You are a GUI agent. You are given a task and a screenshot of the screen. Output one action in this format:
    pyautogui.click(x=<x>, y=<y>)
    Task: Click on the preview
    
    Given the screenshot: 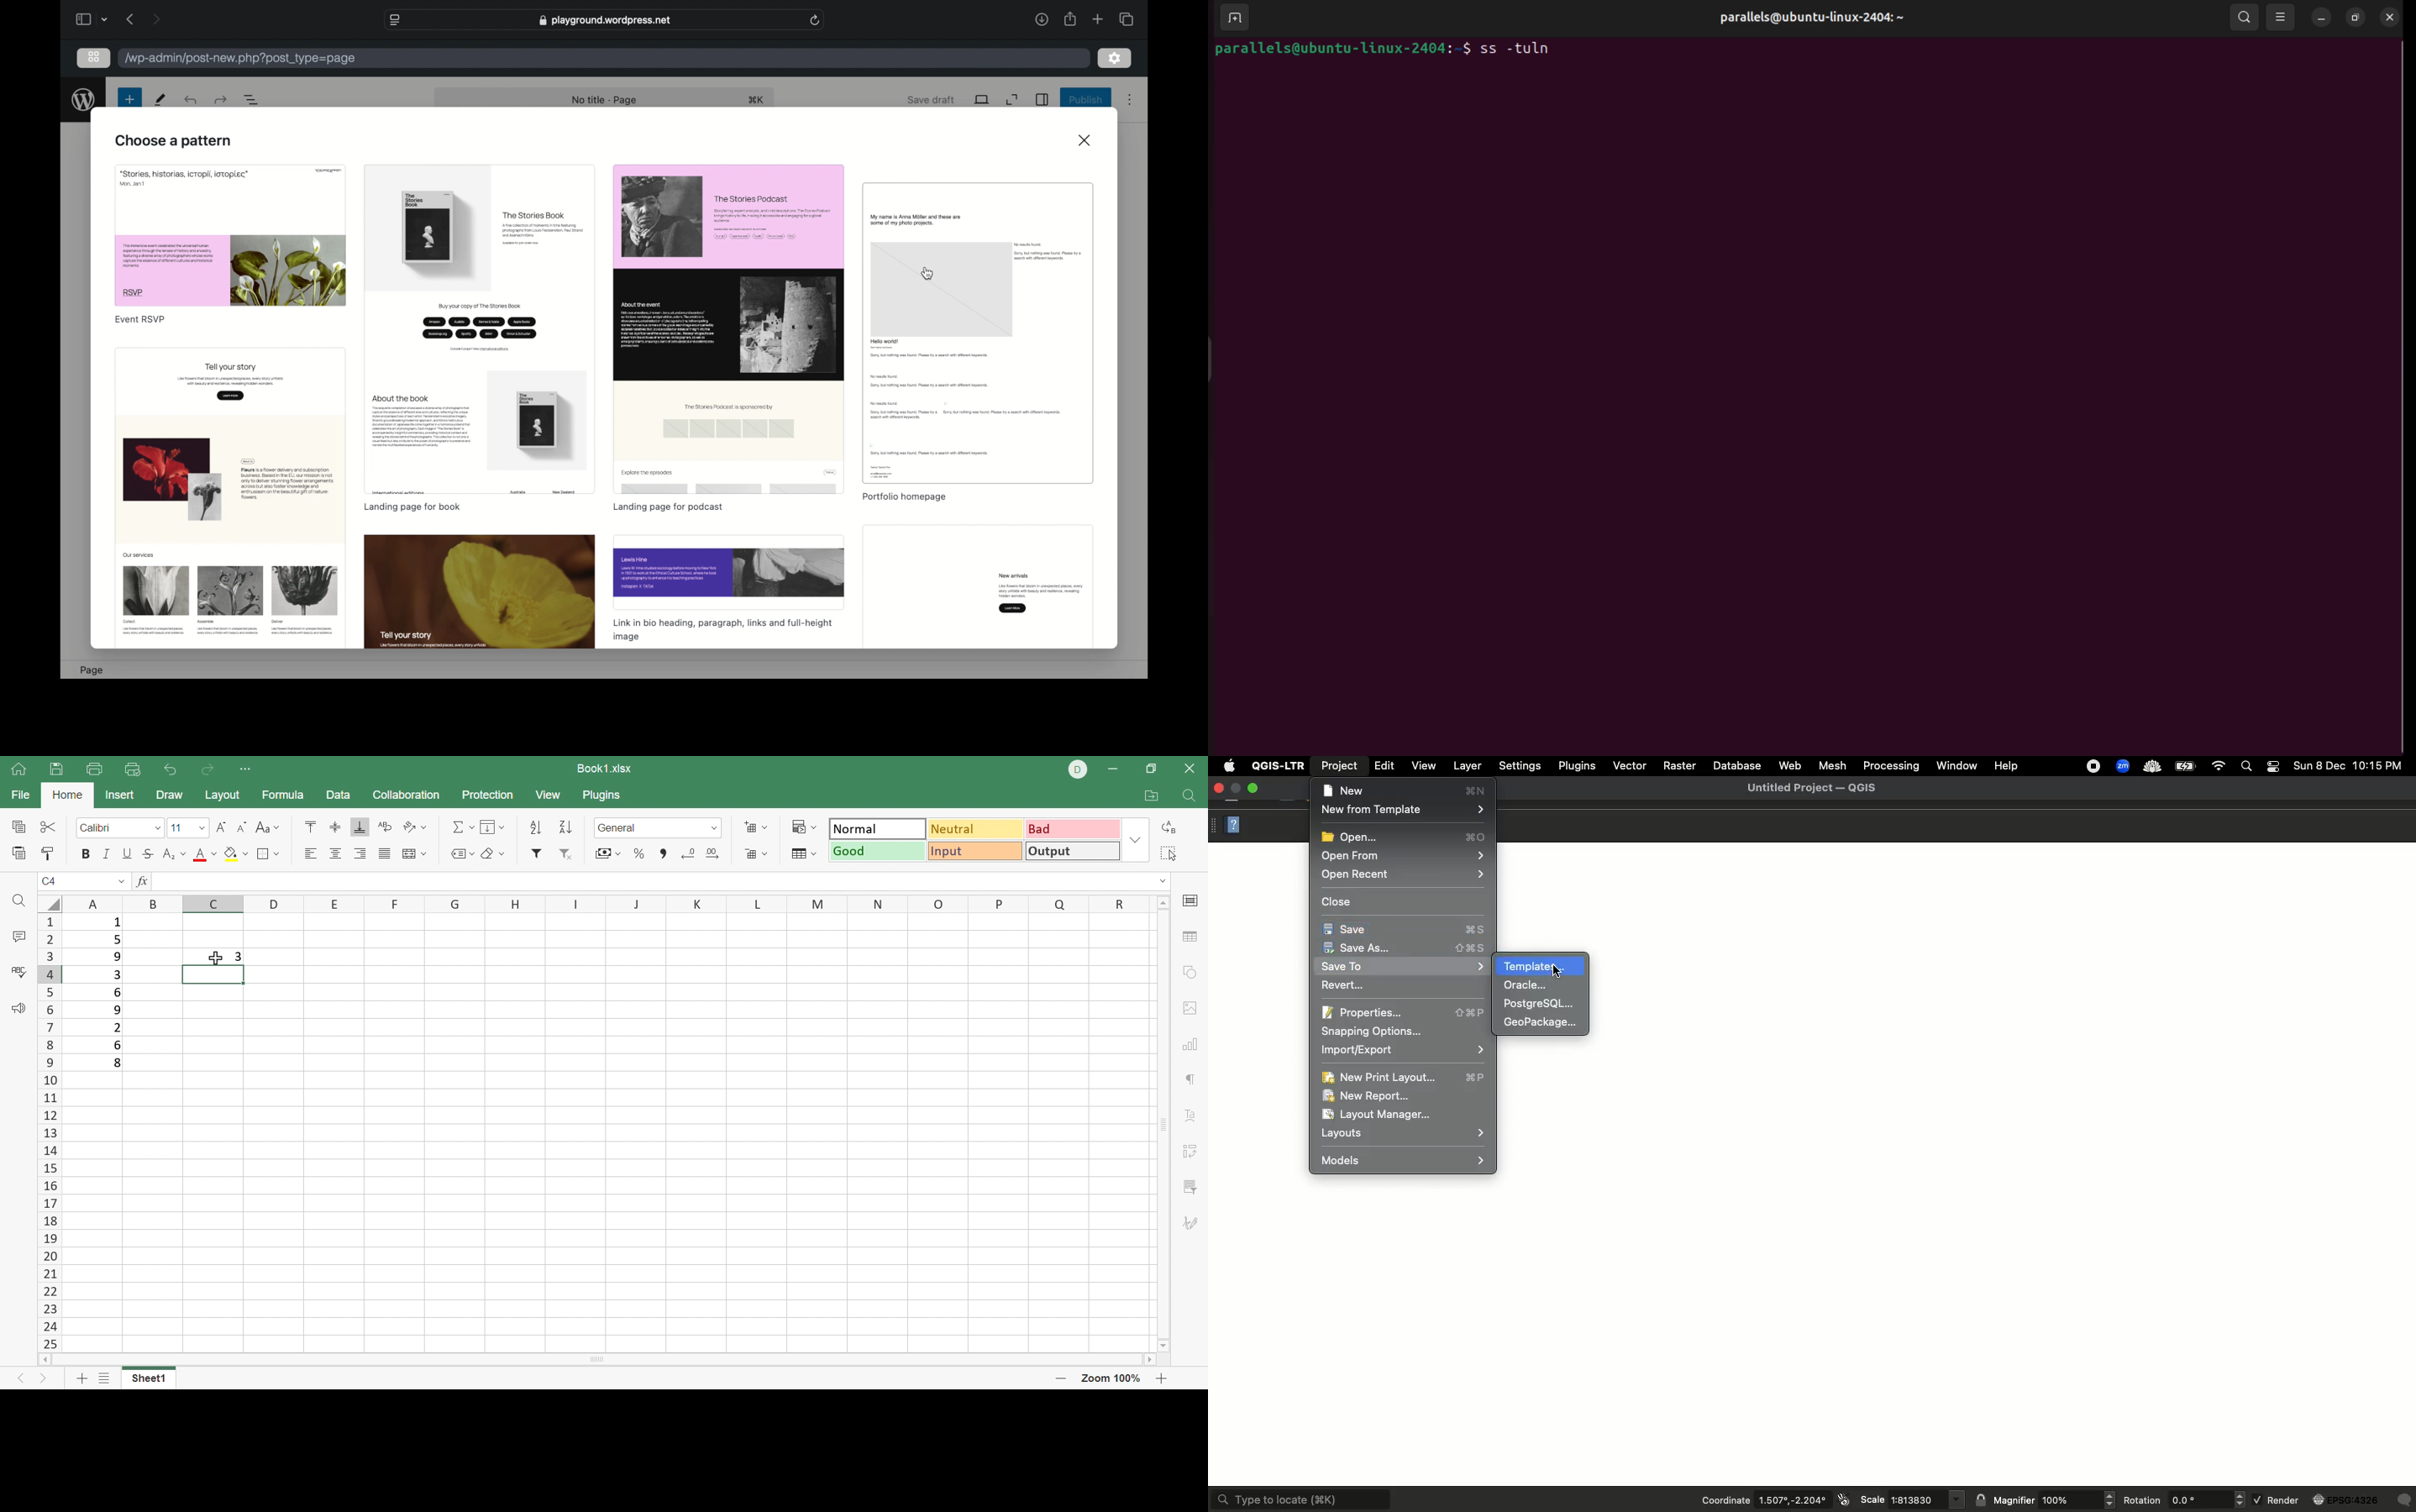 What is the action you would take?
    pyautogui.click(x=480, y=593)
    